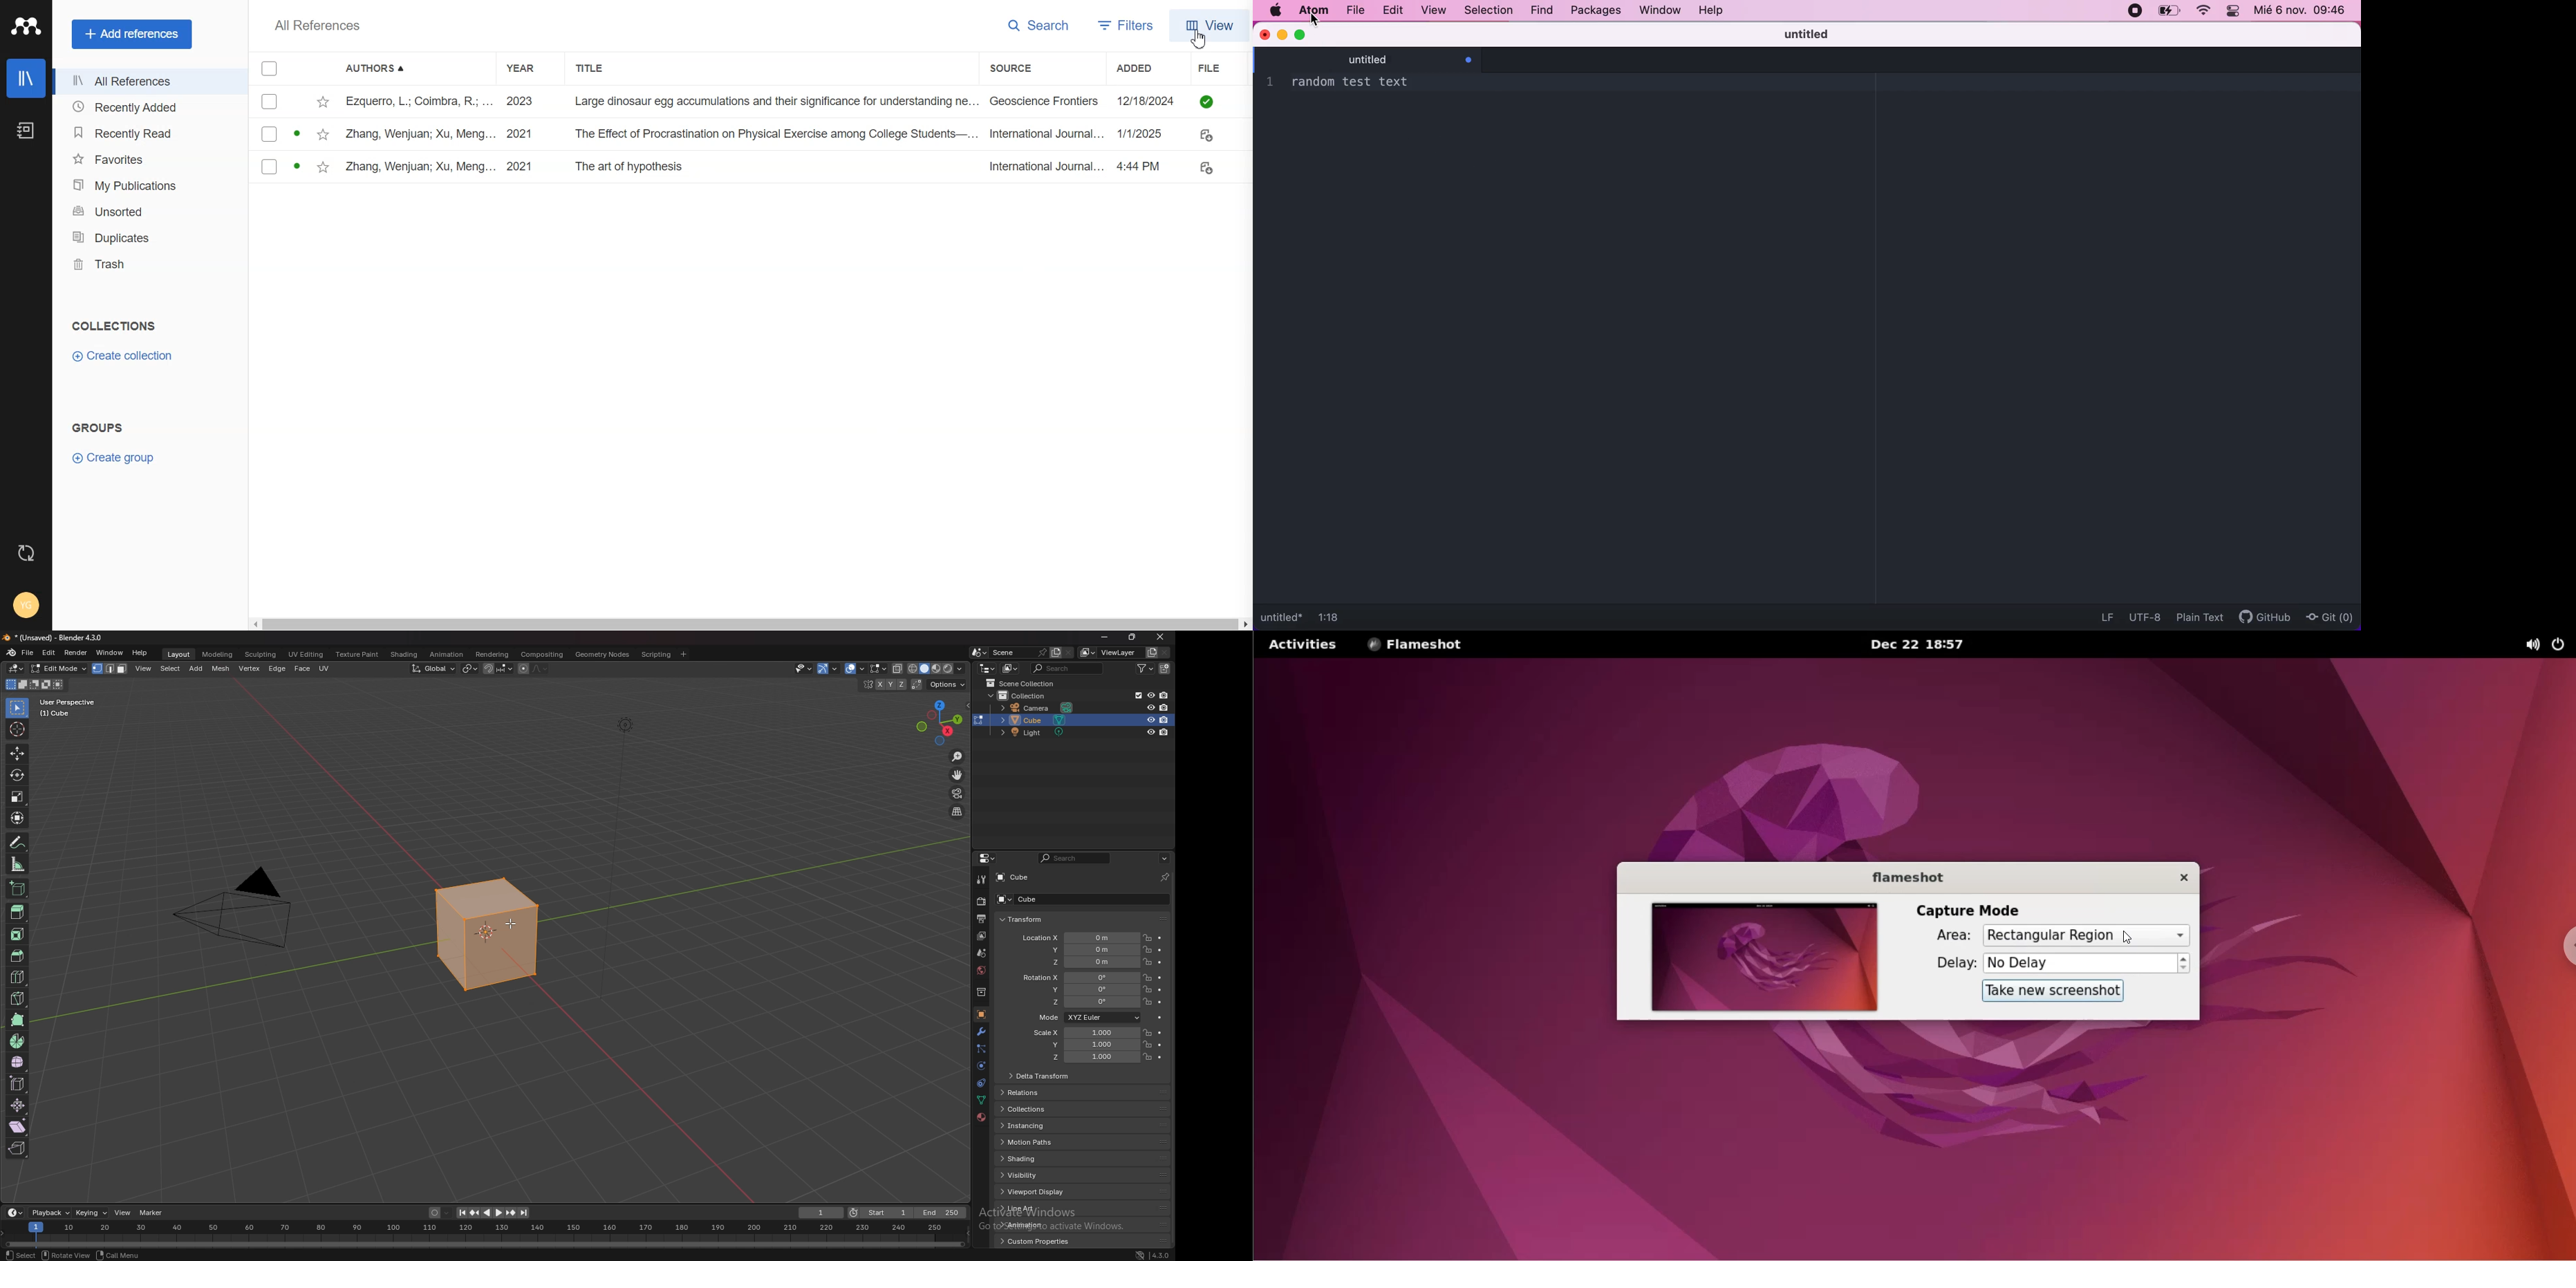 This screenshot has height=1288, width=2576. I want to click on All References, so click(318, 25).